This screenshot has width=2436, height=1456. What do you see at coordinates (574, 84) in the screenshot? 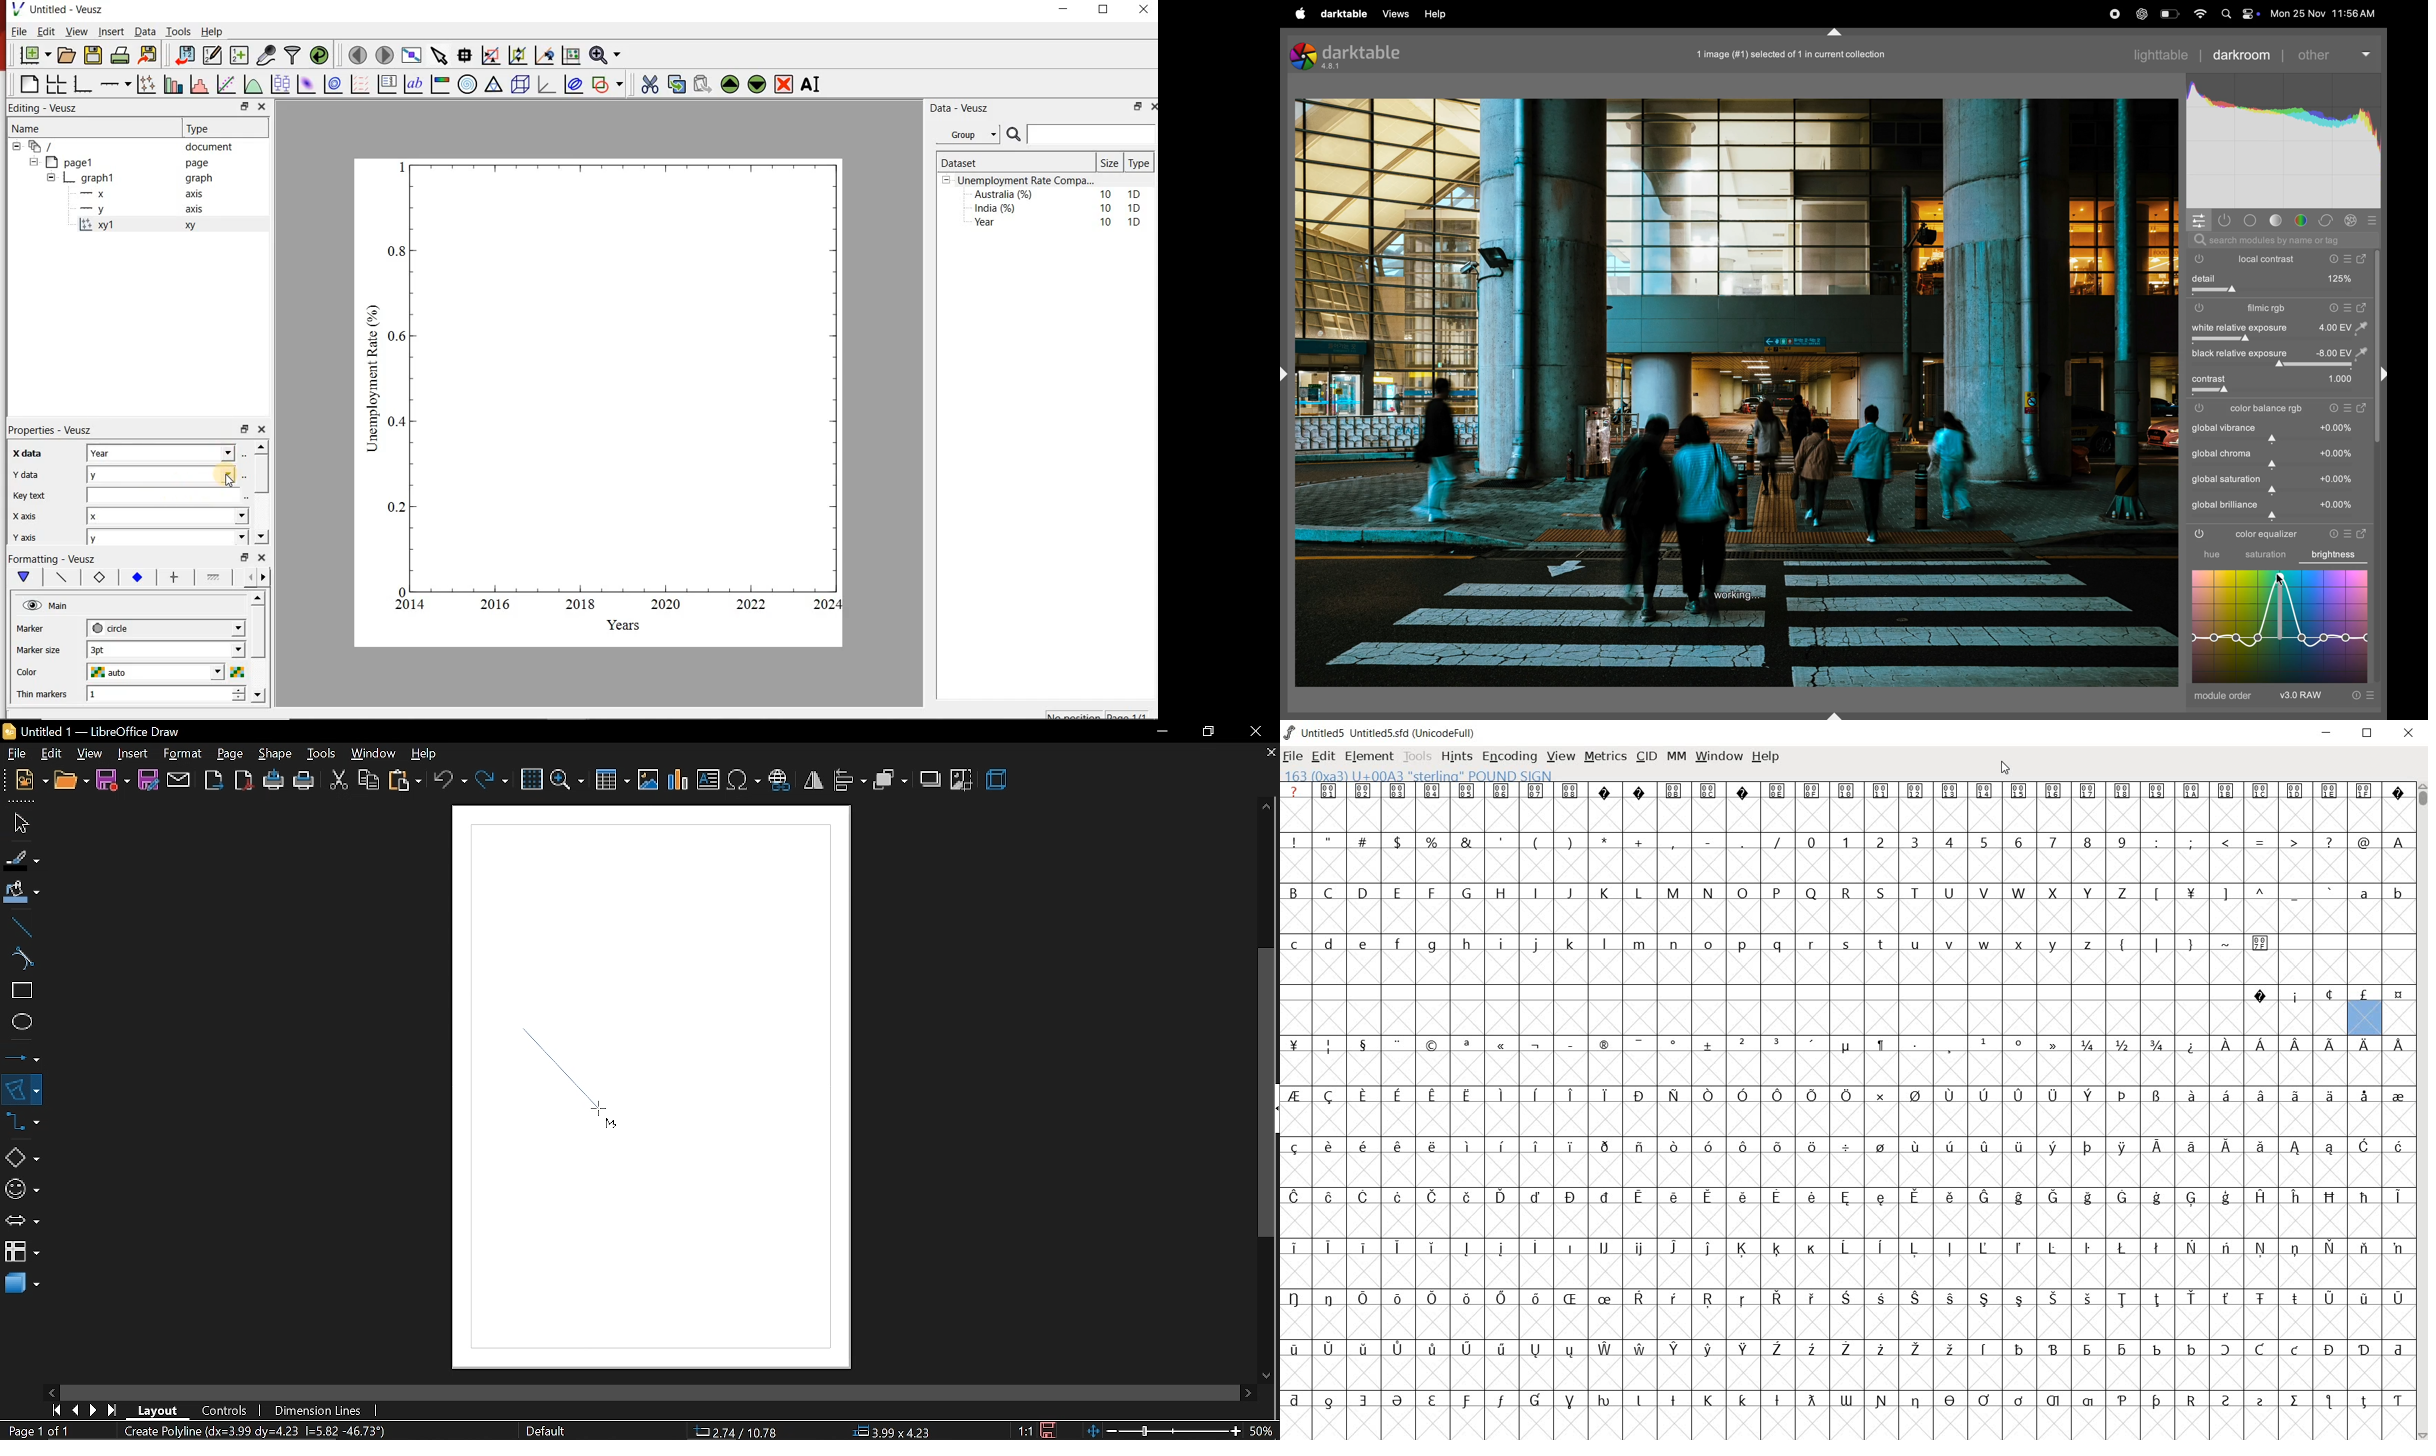
I see `plot covariance ellipses` at bounding box center [574, 84].